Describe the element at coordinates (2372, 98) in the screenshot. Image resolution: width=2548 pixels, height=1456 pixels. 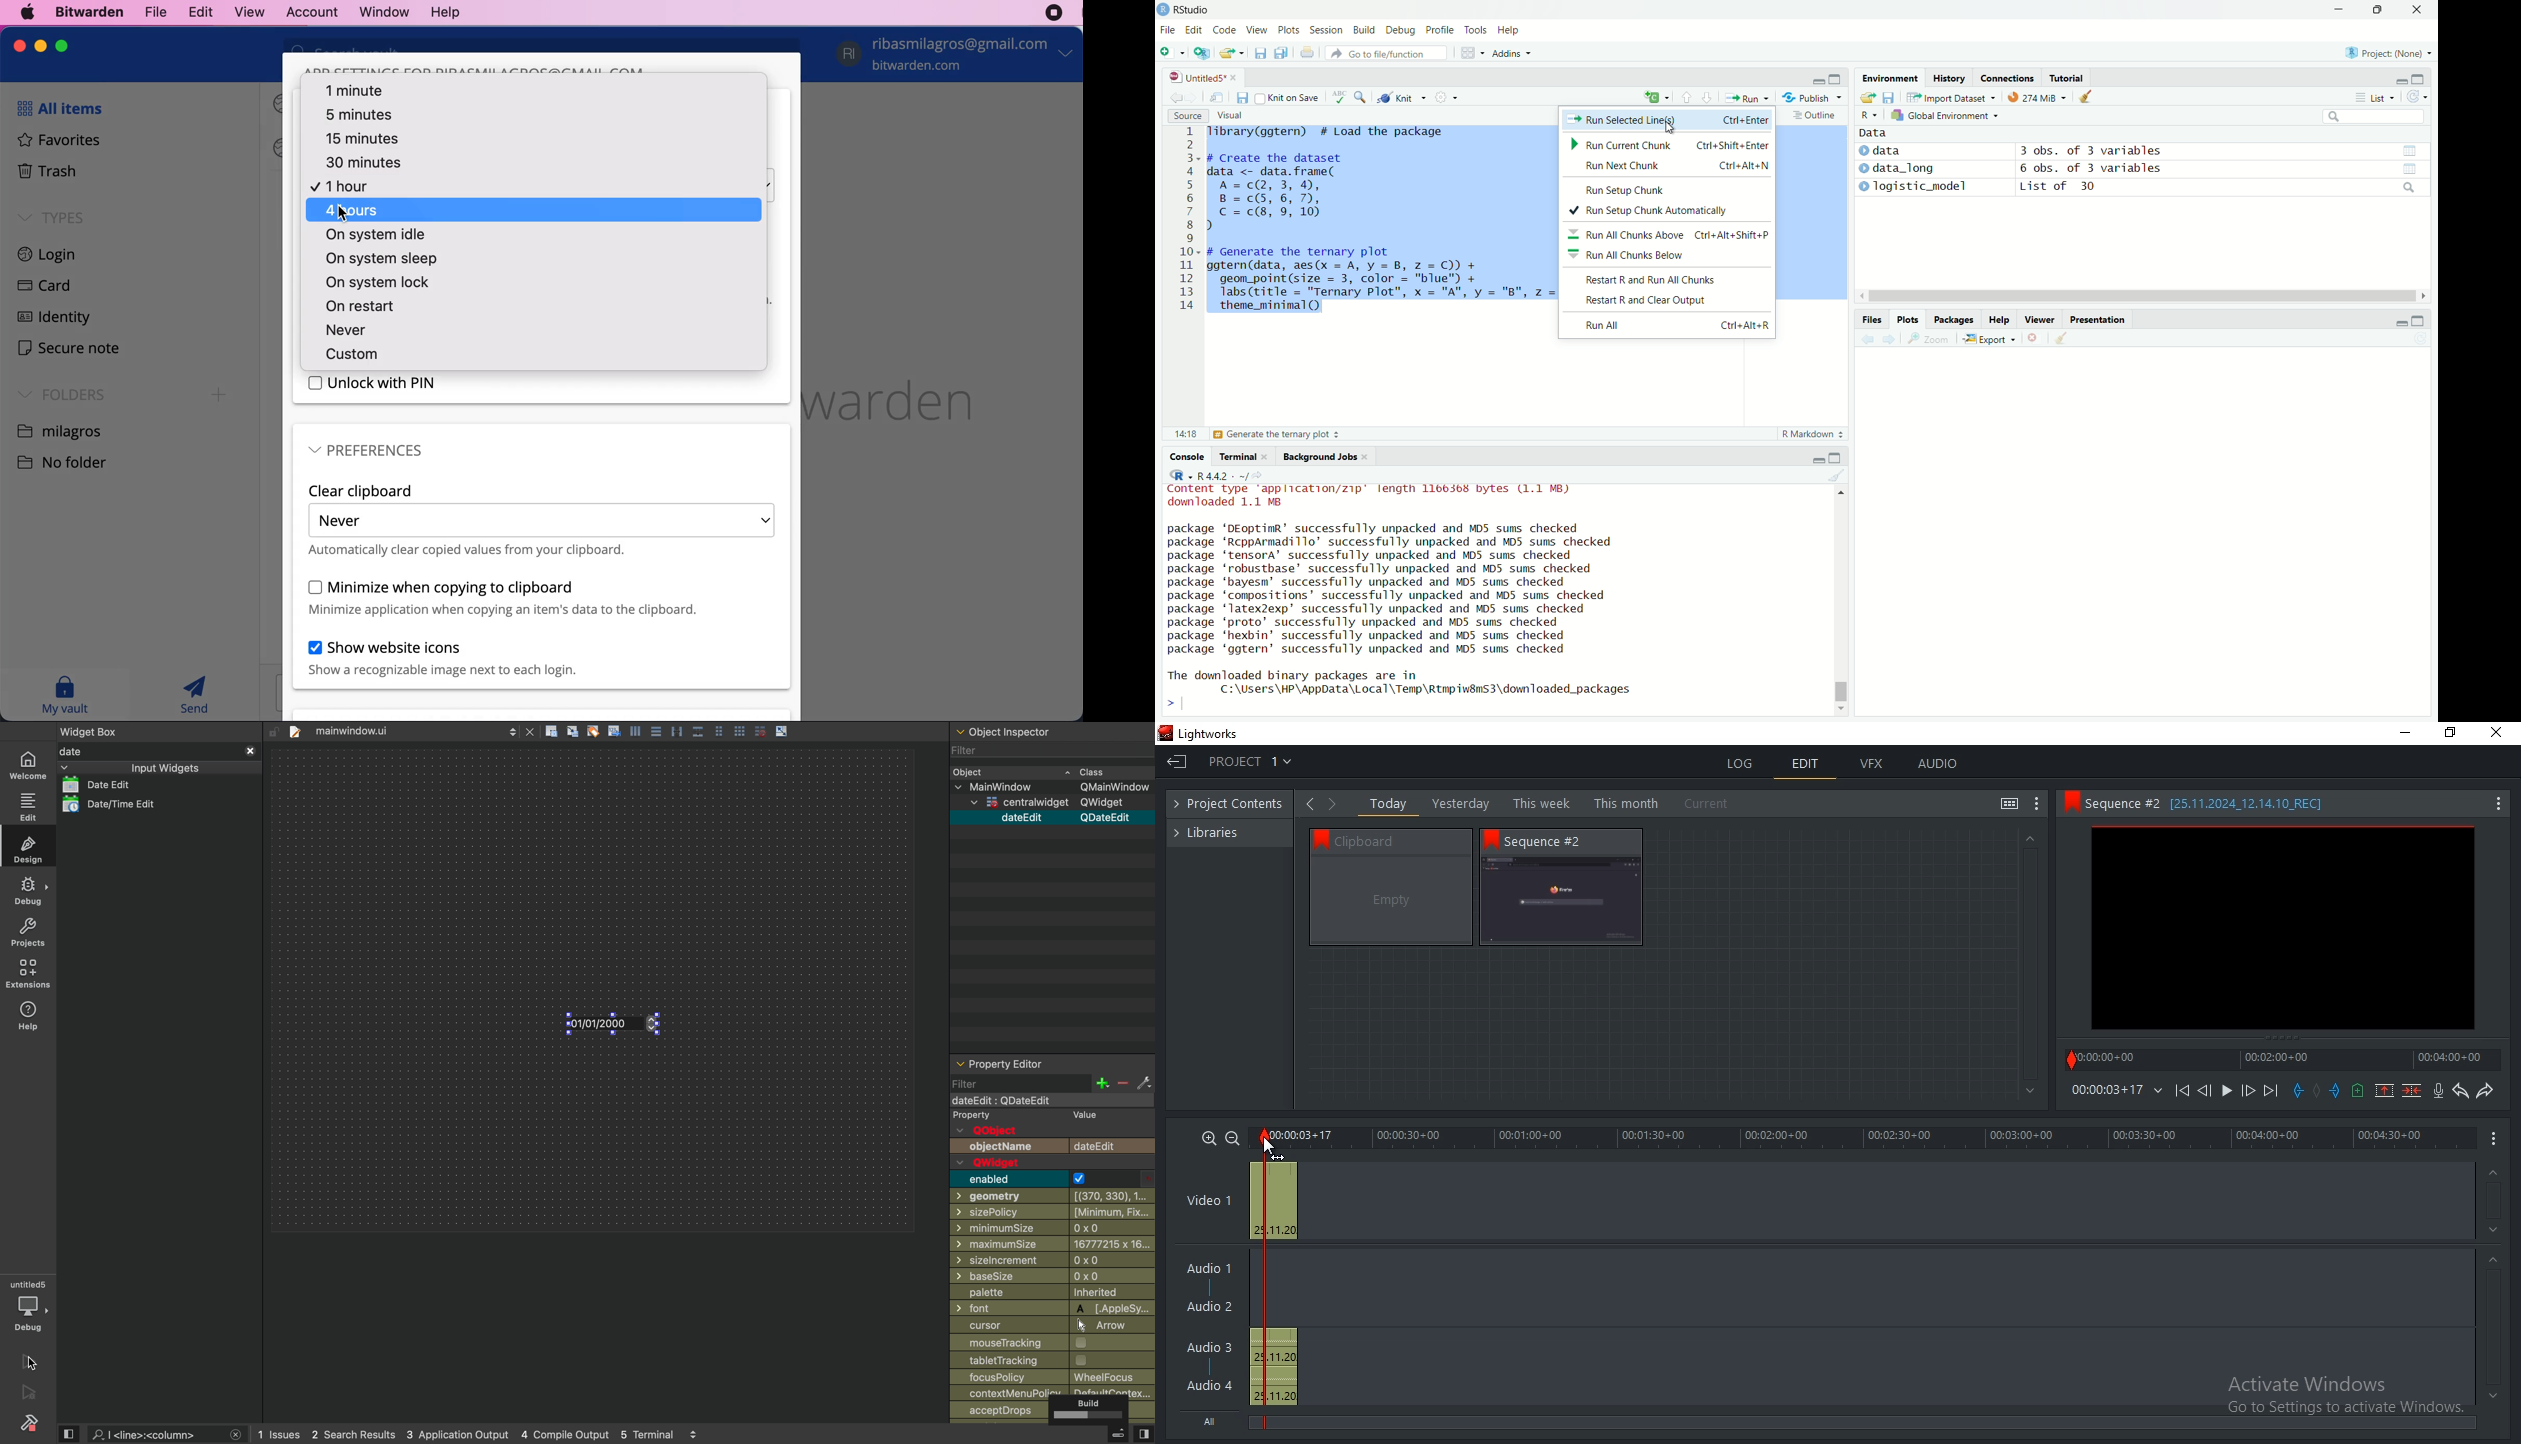
I see `List` at that location.